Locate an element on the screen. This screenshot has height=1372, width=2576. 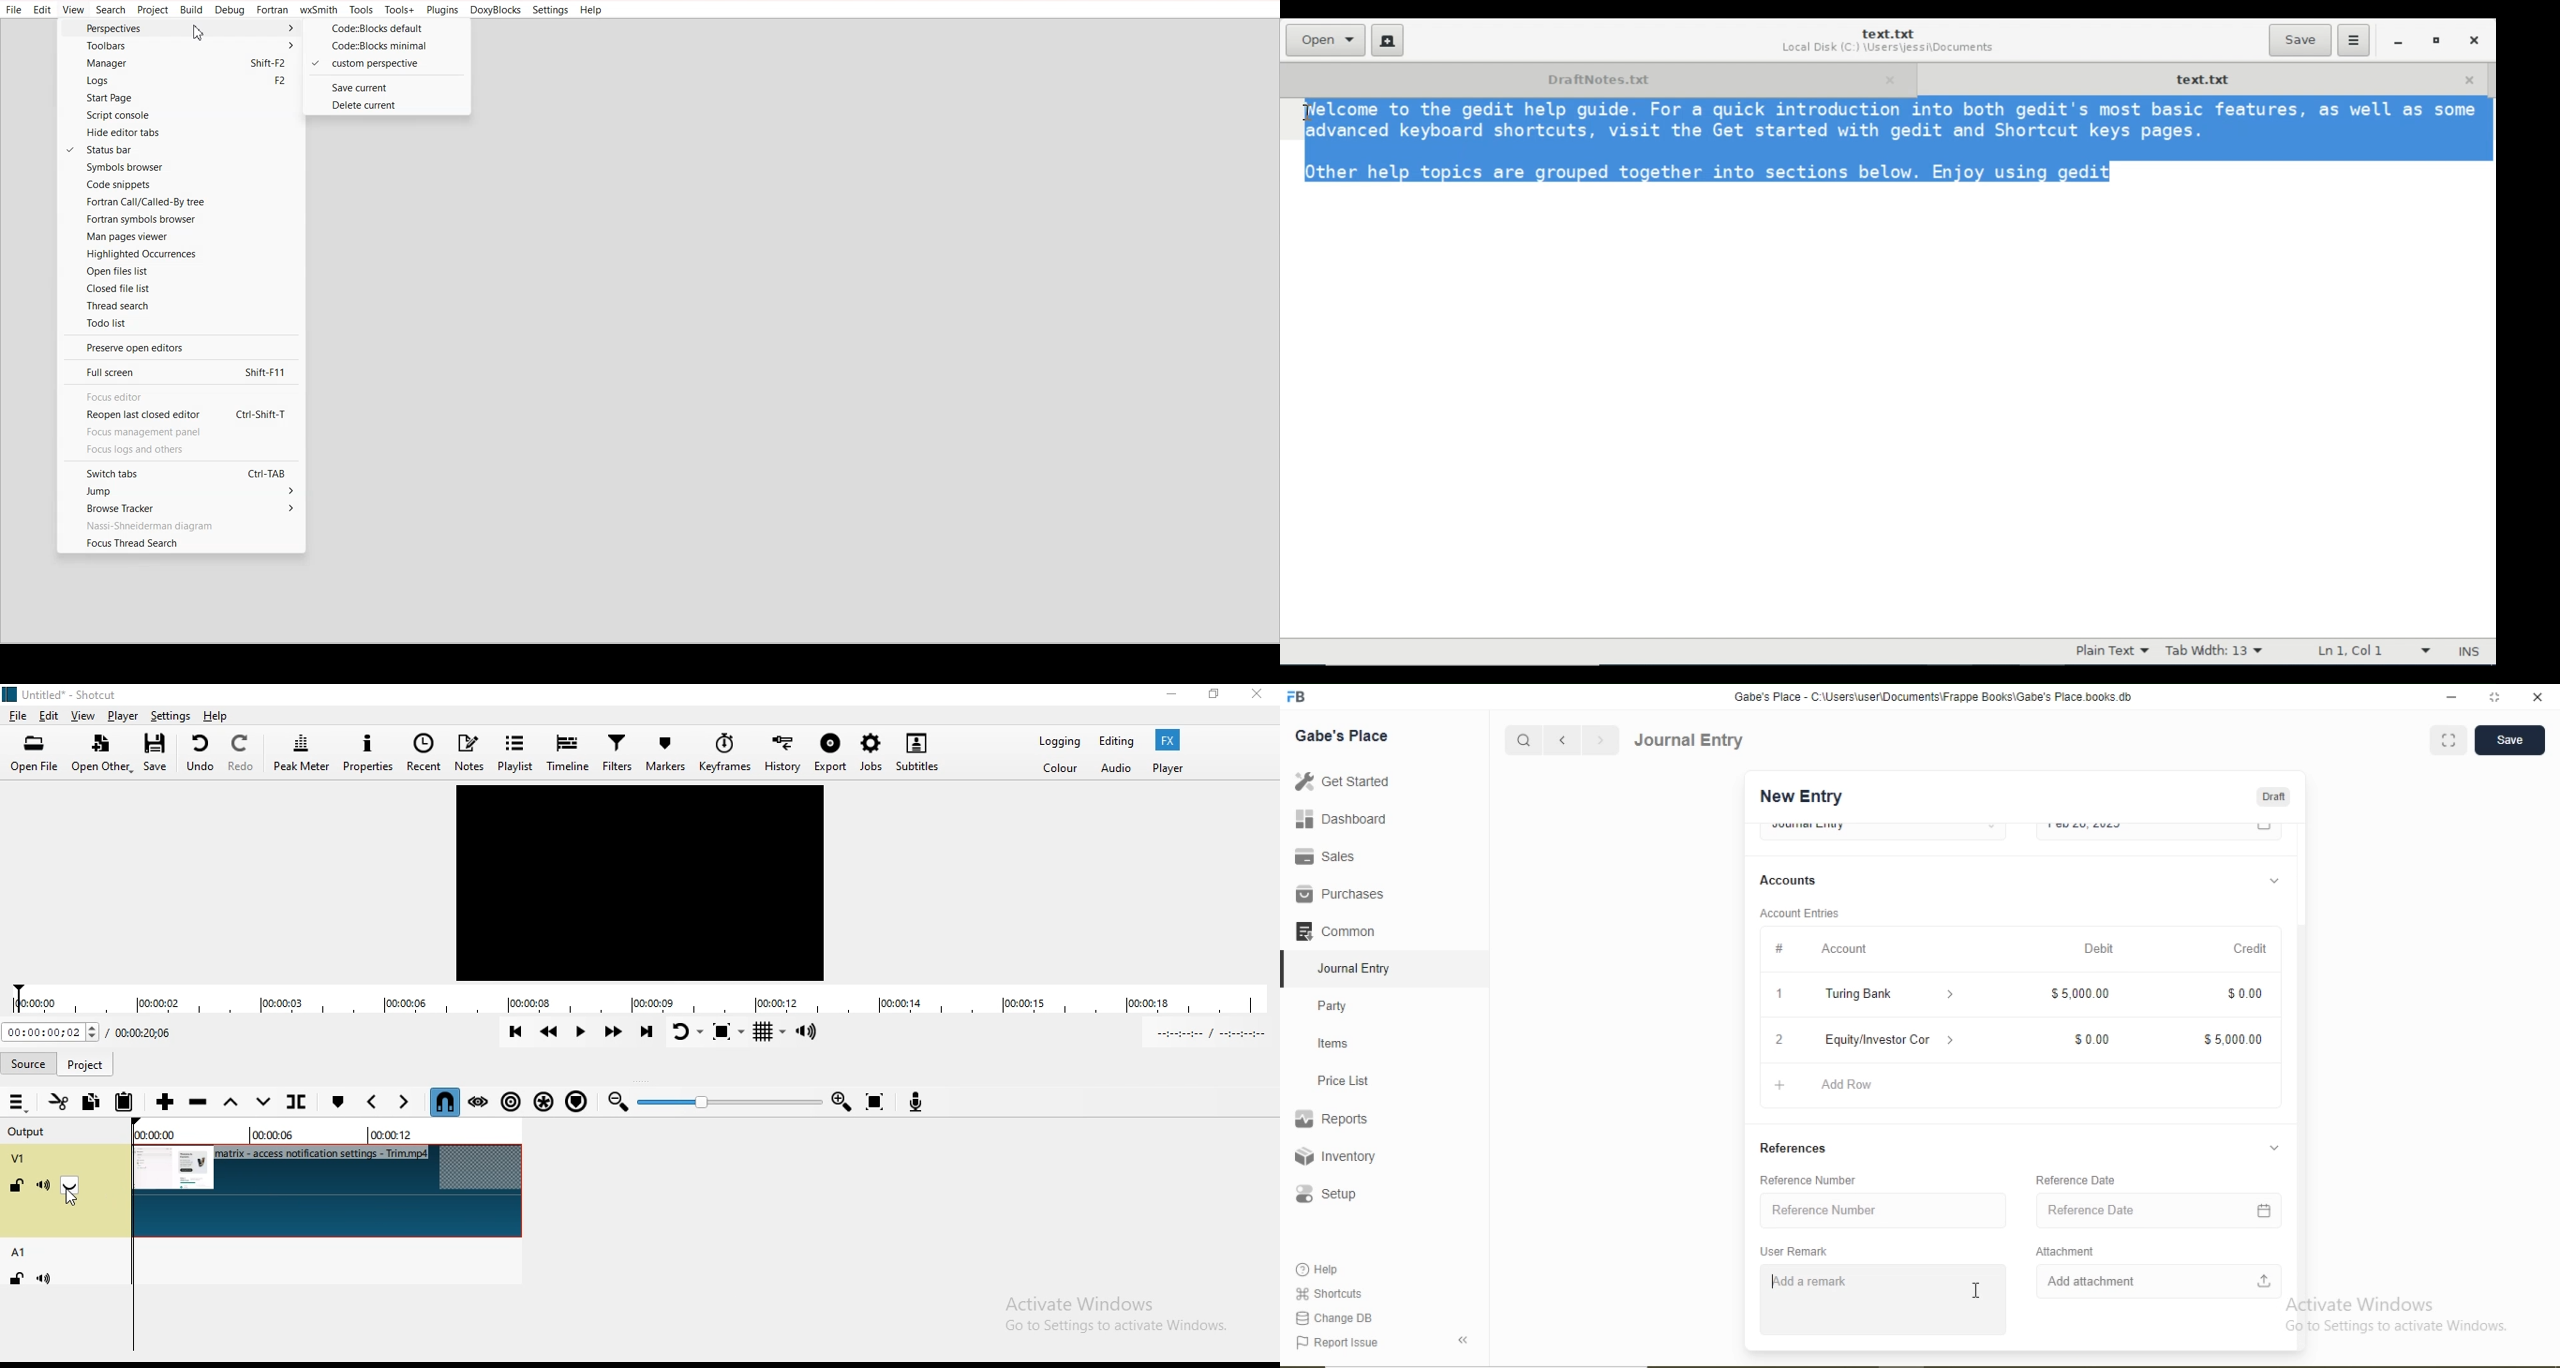
Skip to the next point  is located at coordinates (647, 1033).